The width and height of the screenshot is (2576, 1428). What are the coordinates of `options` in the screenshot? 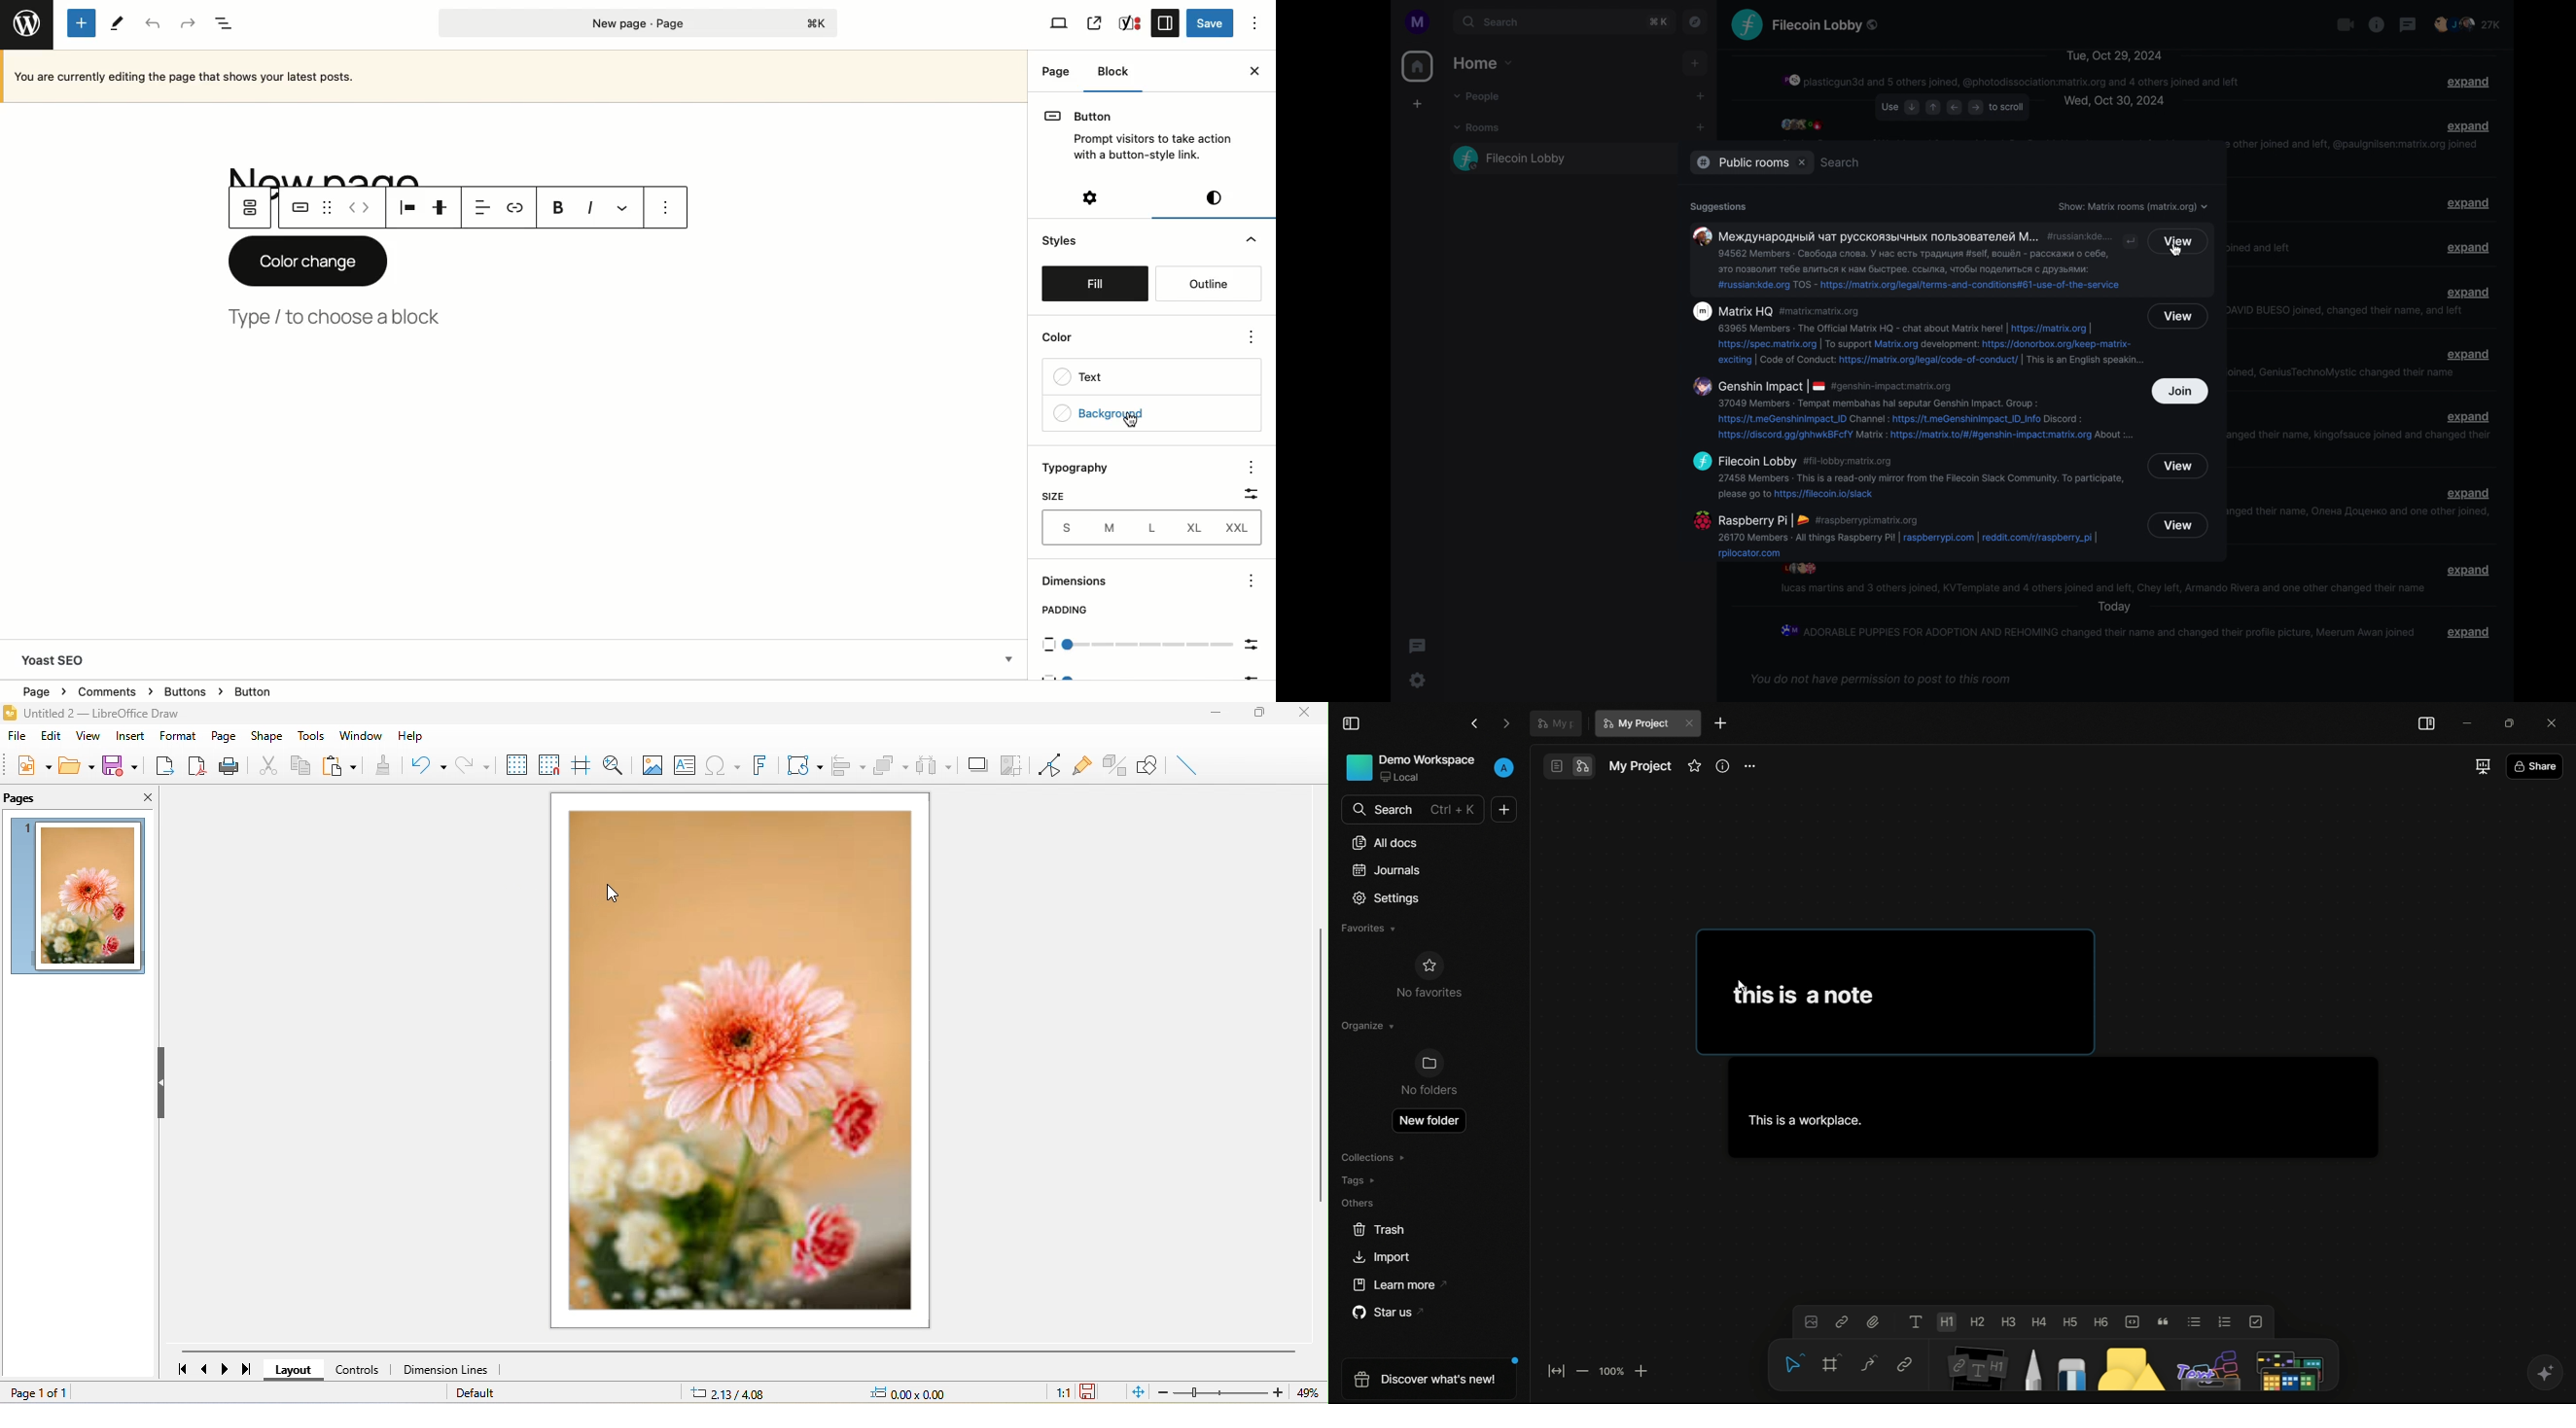 It's located at (1253, 581).